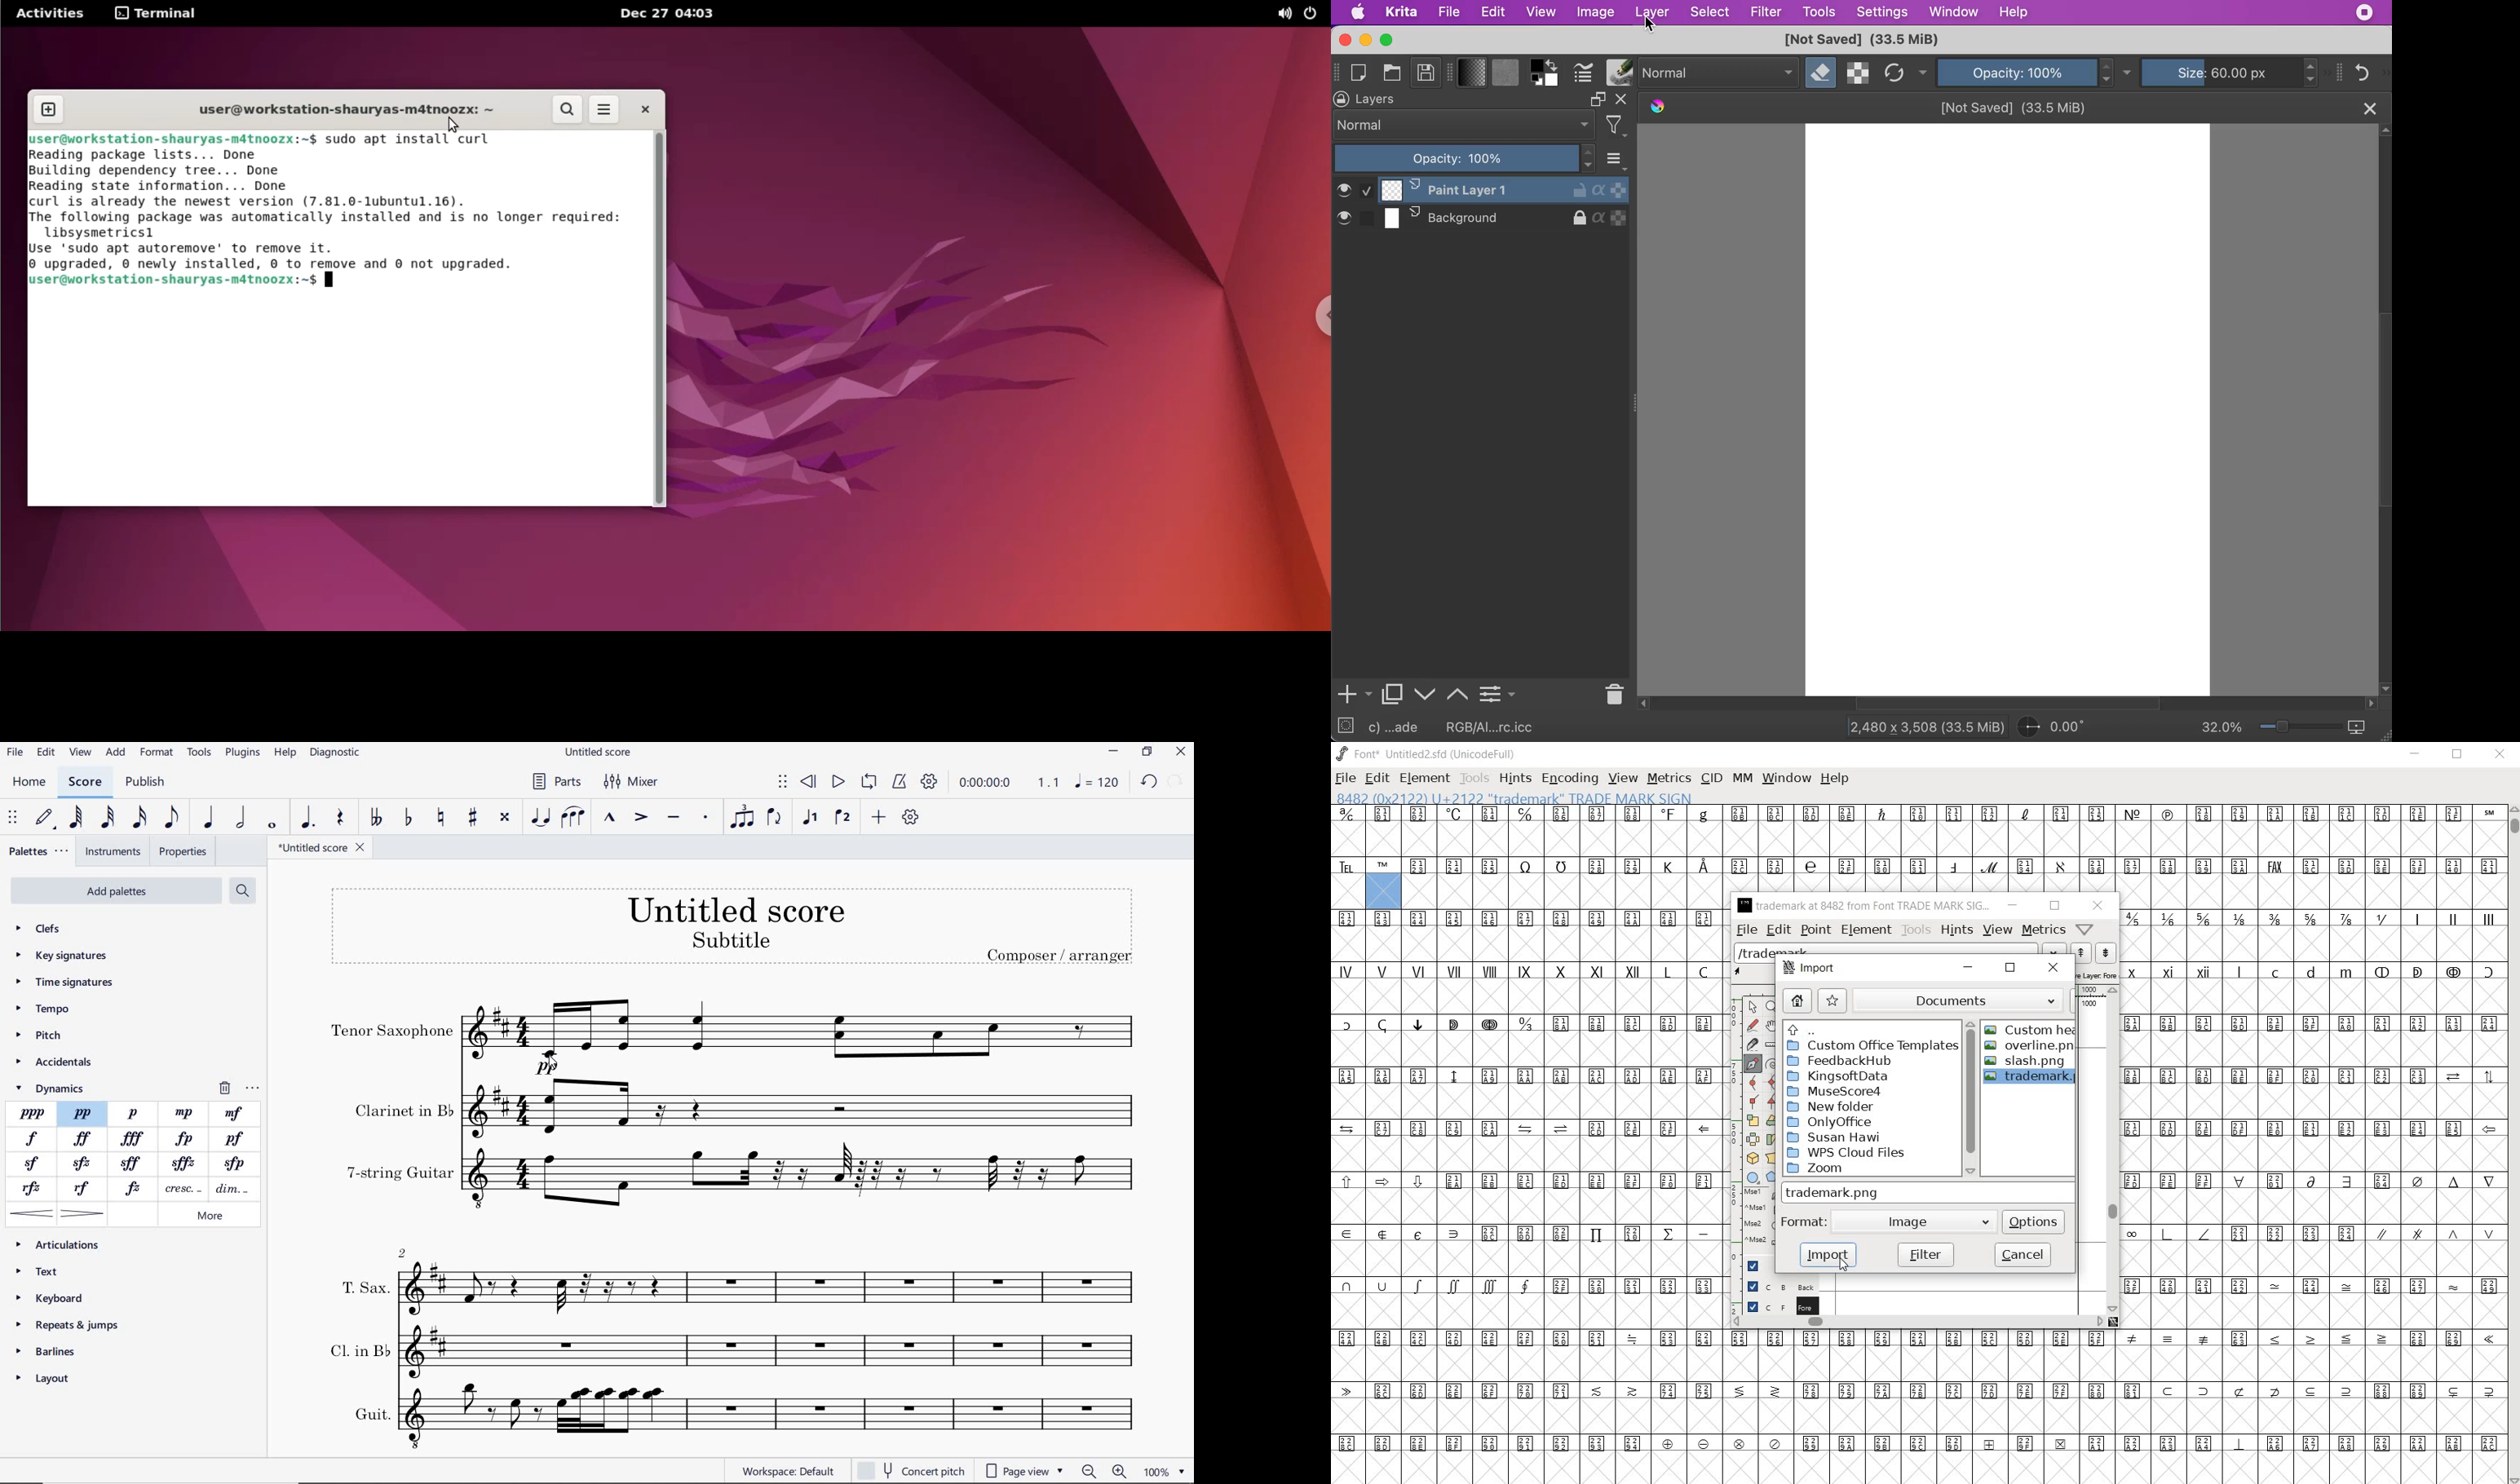 The image size is (2520, 1484). What do you see at coordinates (107, 818) in the screenshot?
I see `32ND NOTE` at bounding box center [107, 818].